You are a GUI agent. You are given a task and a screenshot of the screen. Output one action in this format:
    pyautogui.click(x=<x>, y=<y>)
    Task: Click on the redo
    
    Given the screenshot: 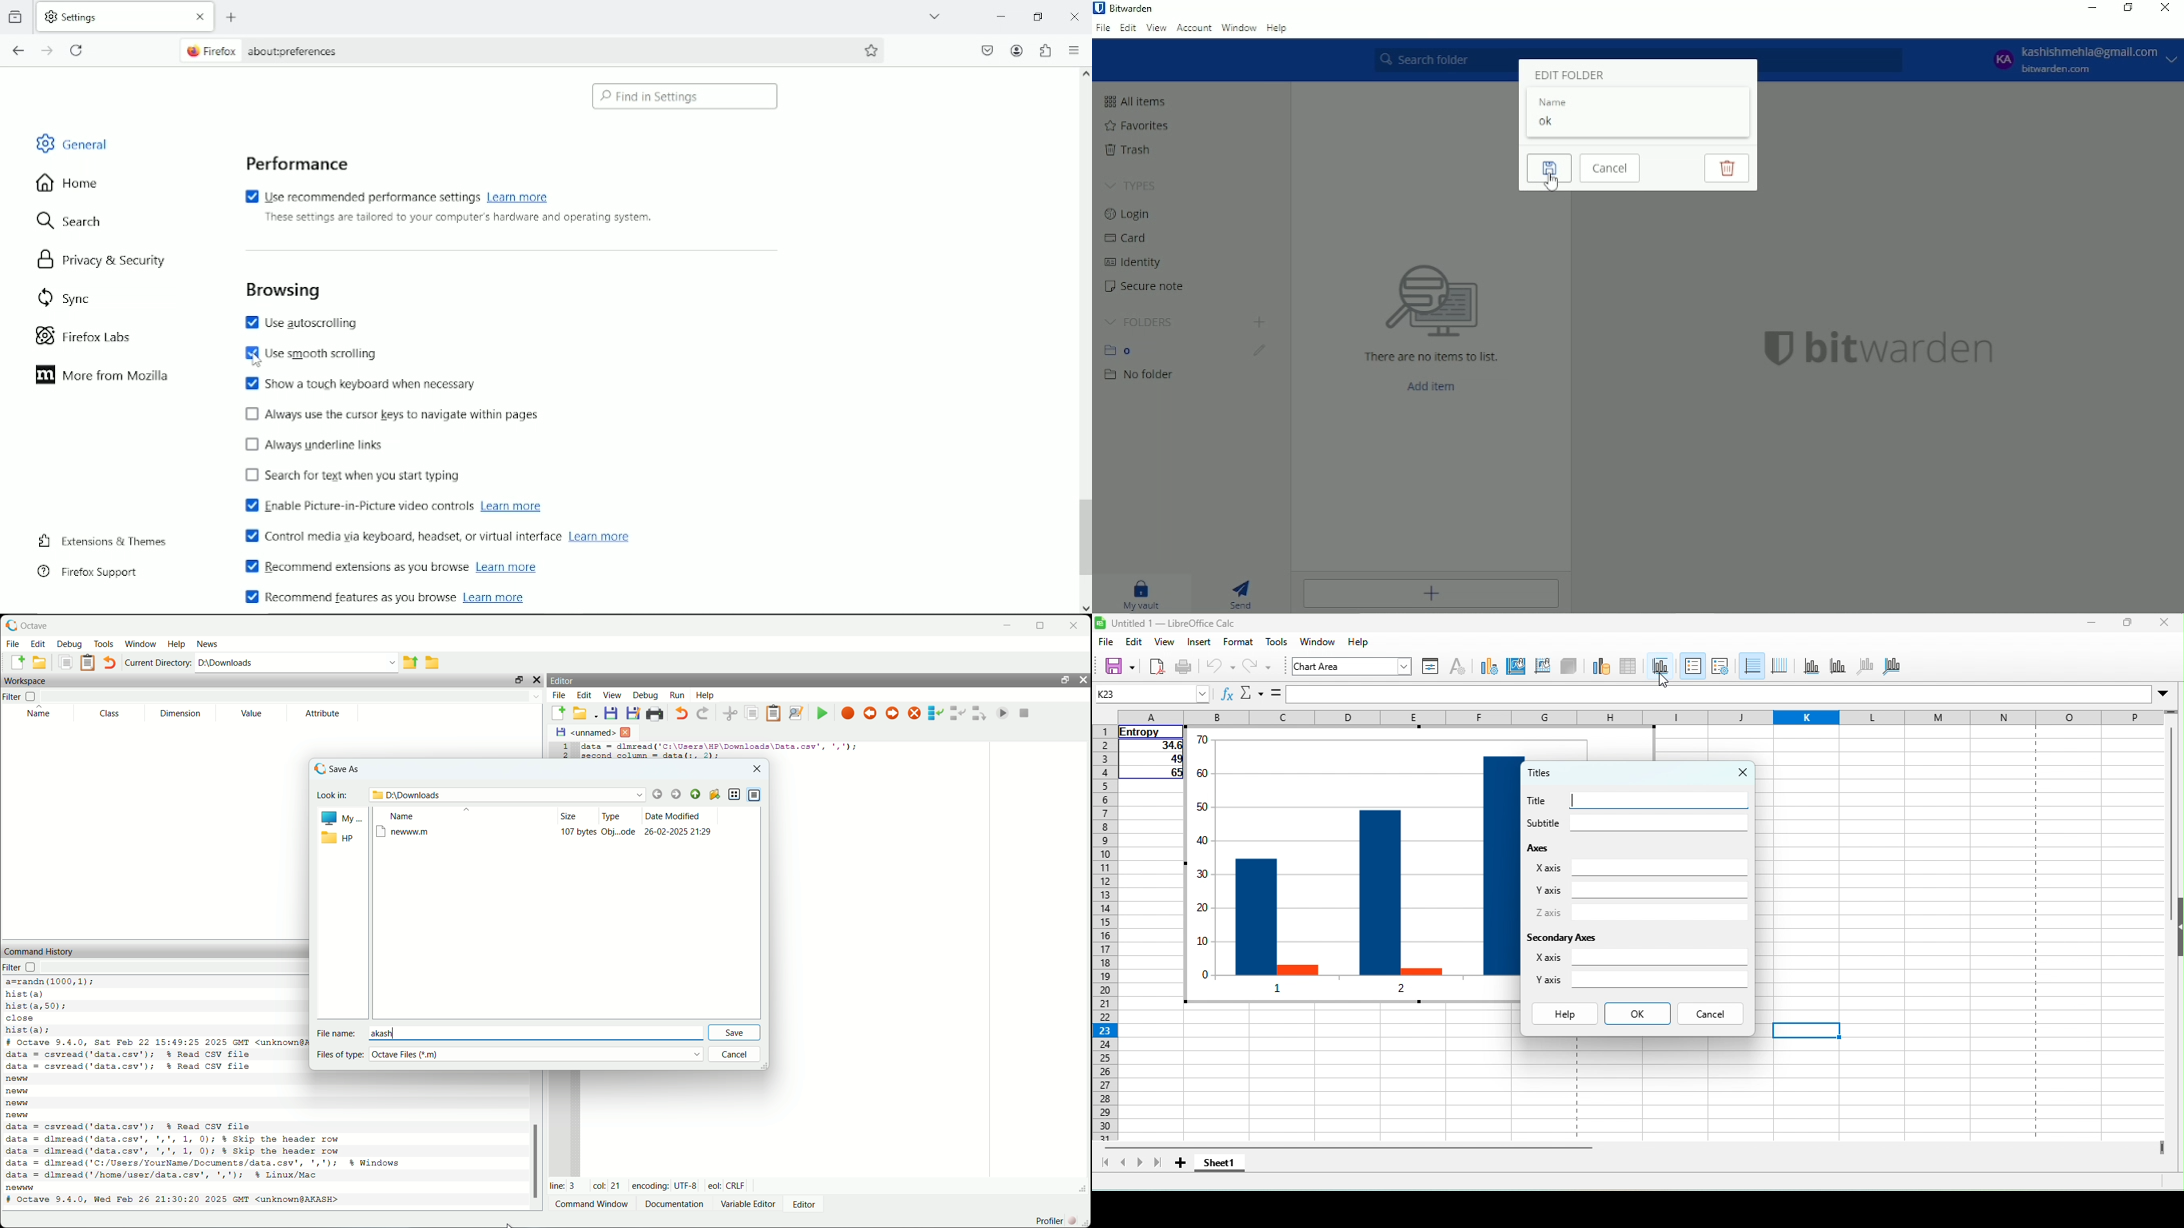 What is the action you would take?
    pyautogui.click(x=1265, y=668)
    